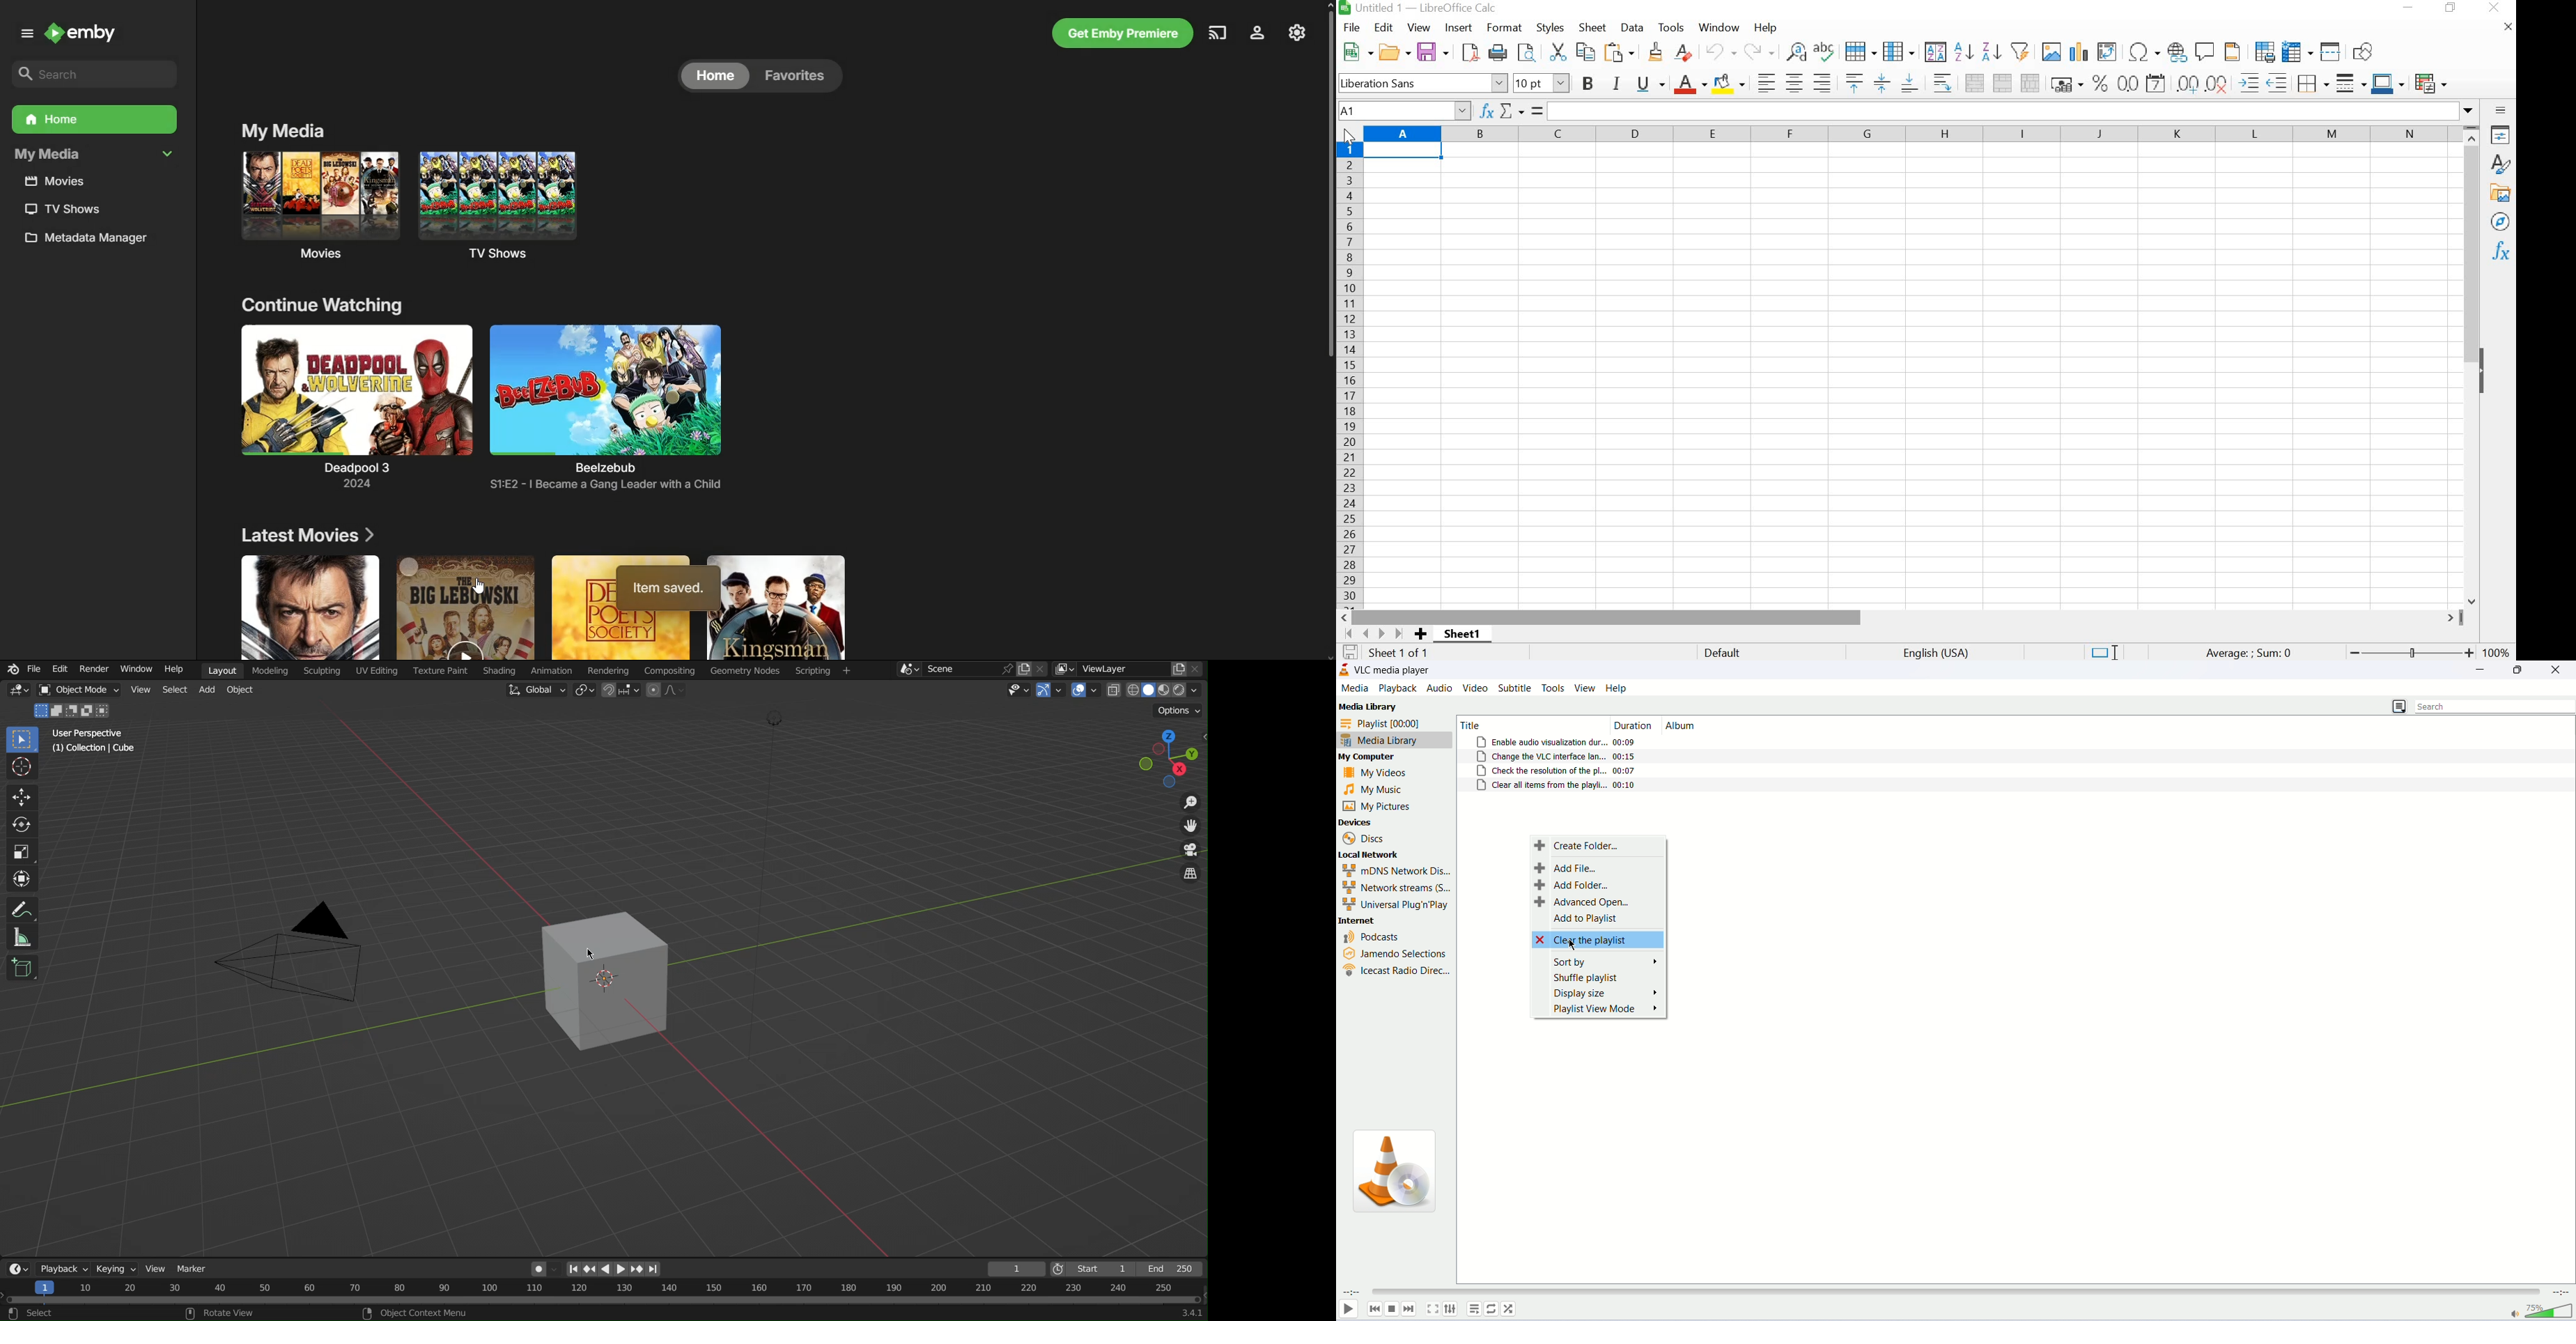 The image size is (2576, 1344). Describe the element at coordinates (1608, 962) in the screenshot. I see `sort by` at that location.